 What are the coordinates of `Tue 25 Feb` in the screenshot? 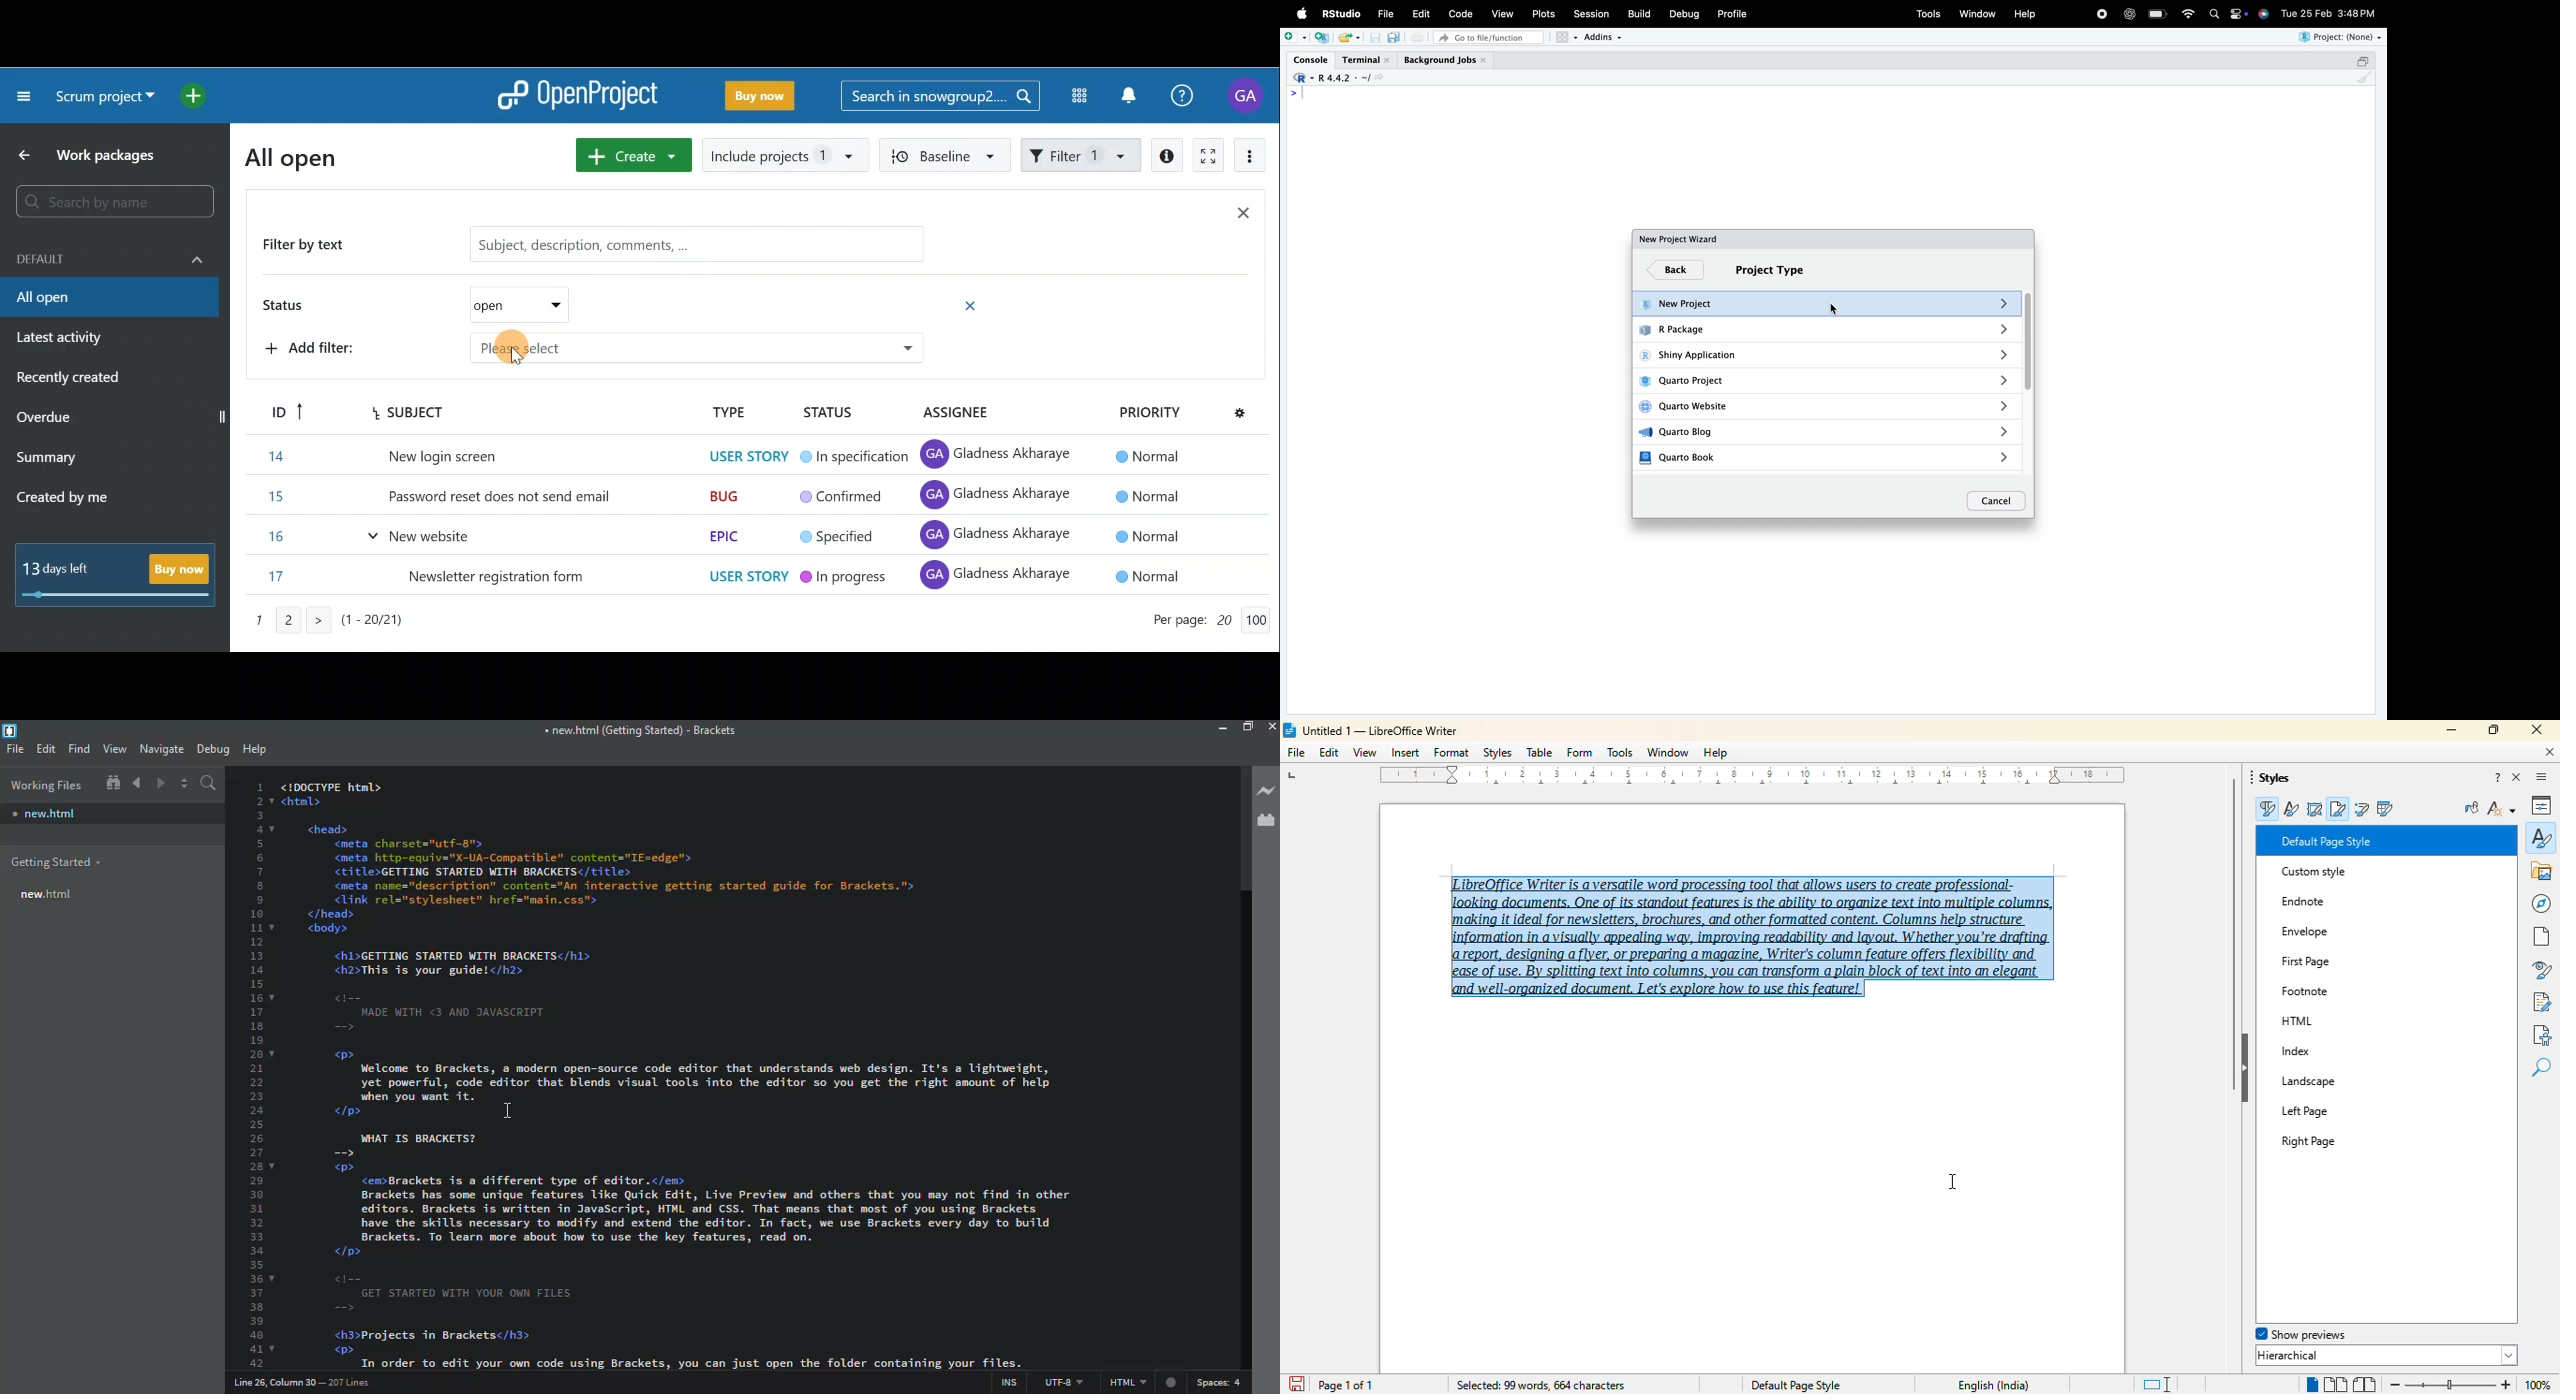 It's located at (2306, 12).